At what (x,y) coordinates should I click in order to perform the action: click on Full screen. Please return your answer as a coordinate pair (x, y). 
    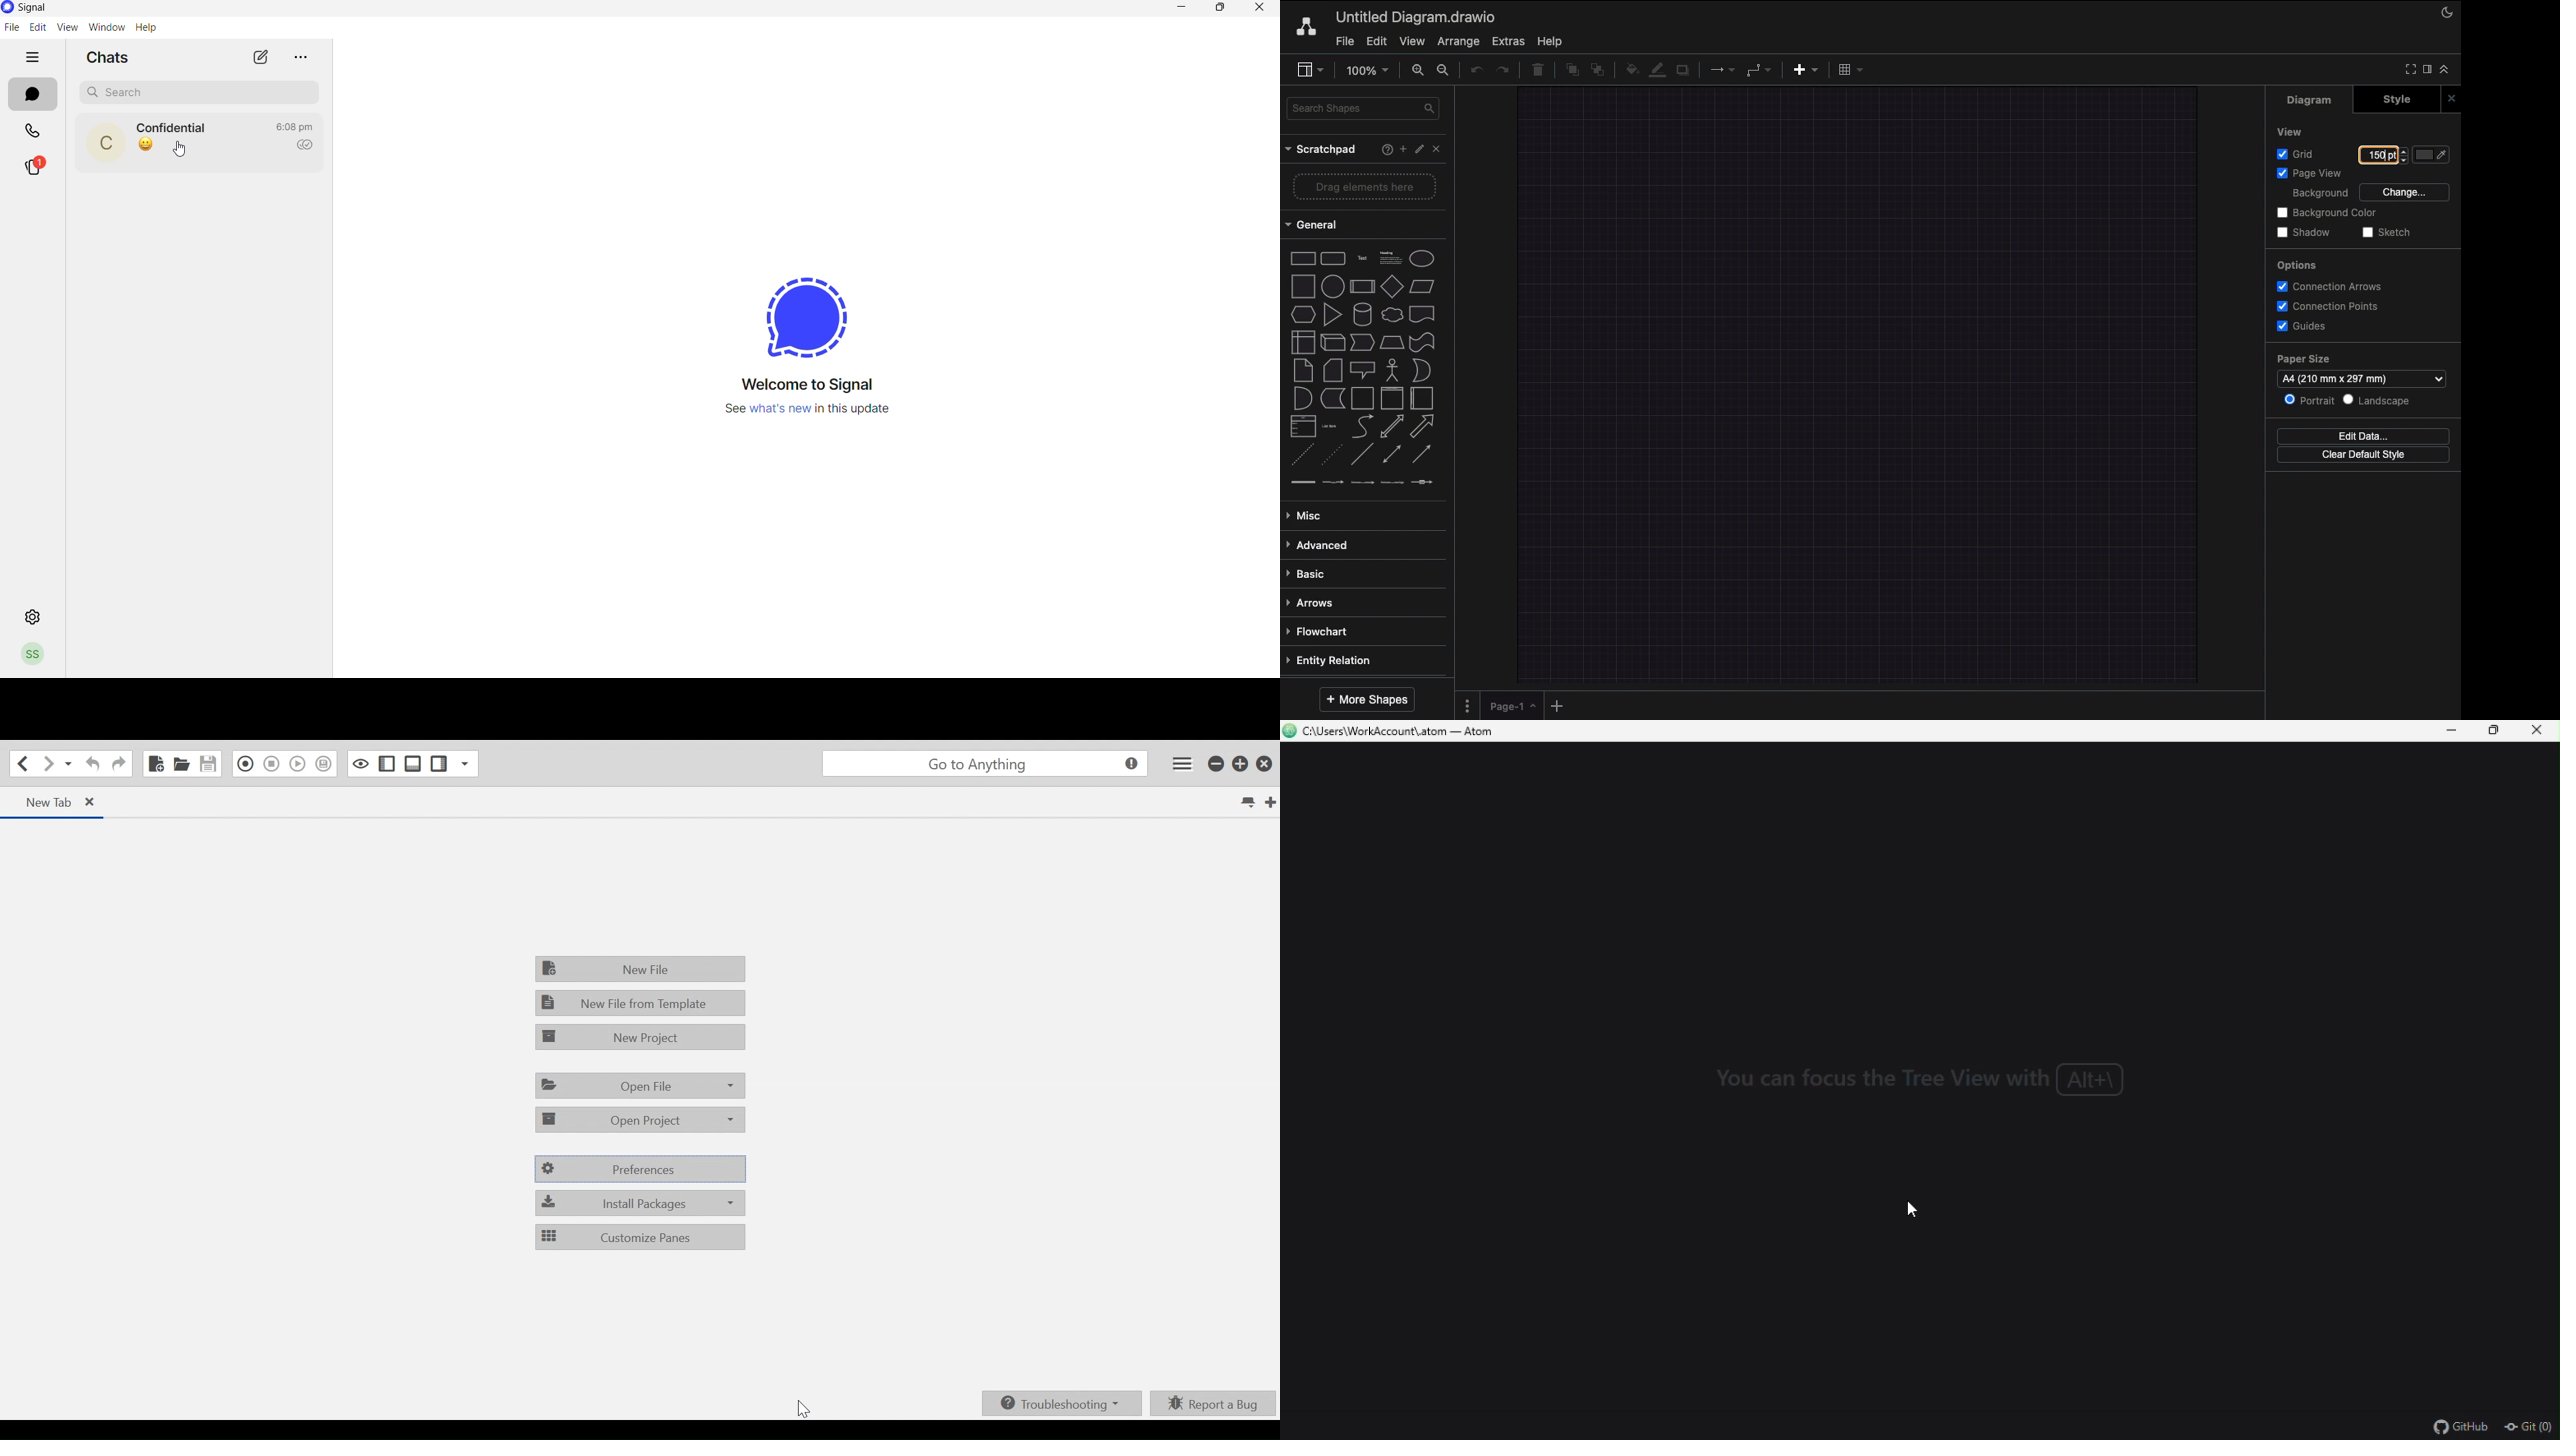
    Looking at the image, I should click on (2410, 68).